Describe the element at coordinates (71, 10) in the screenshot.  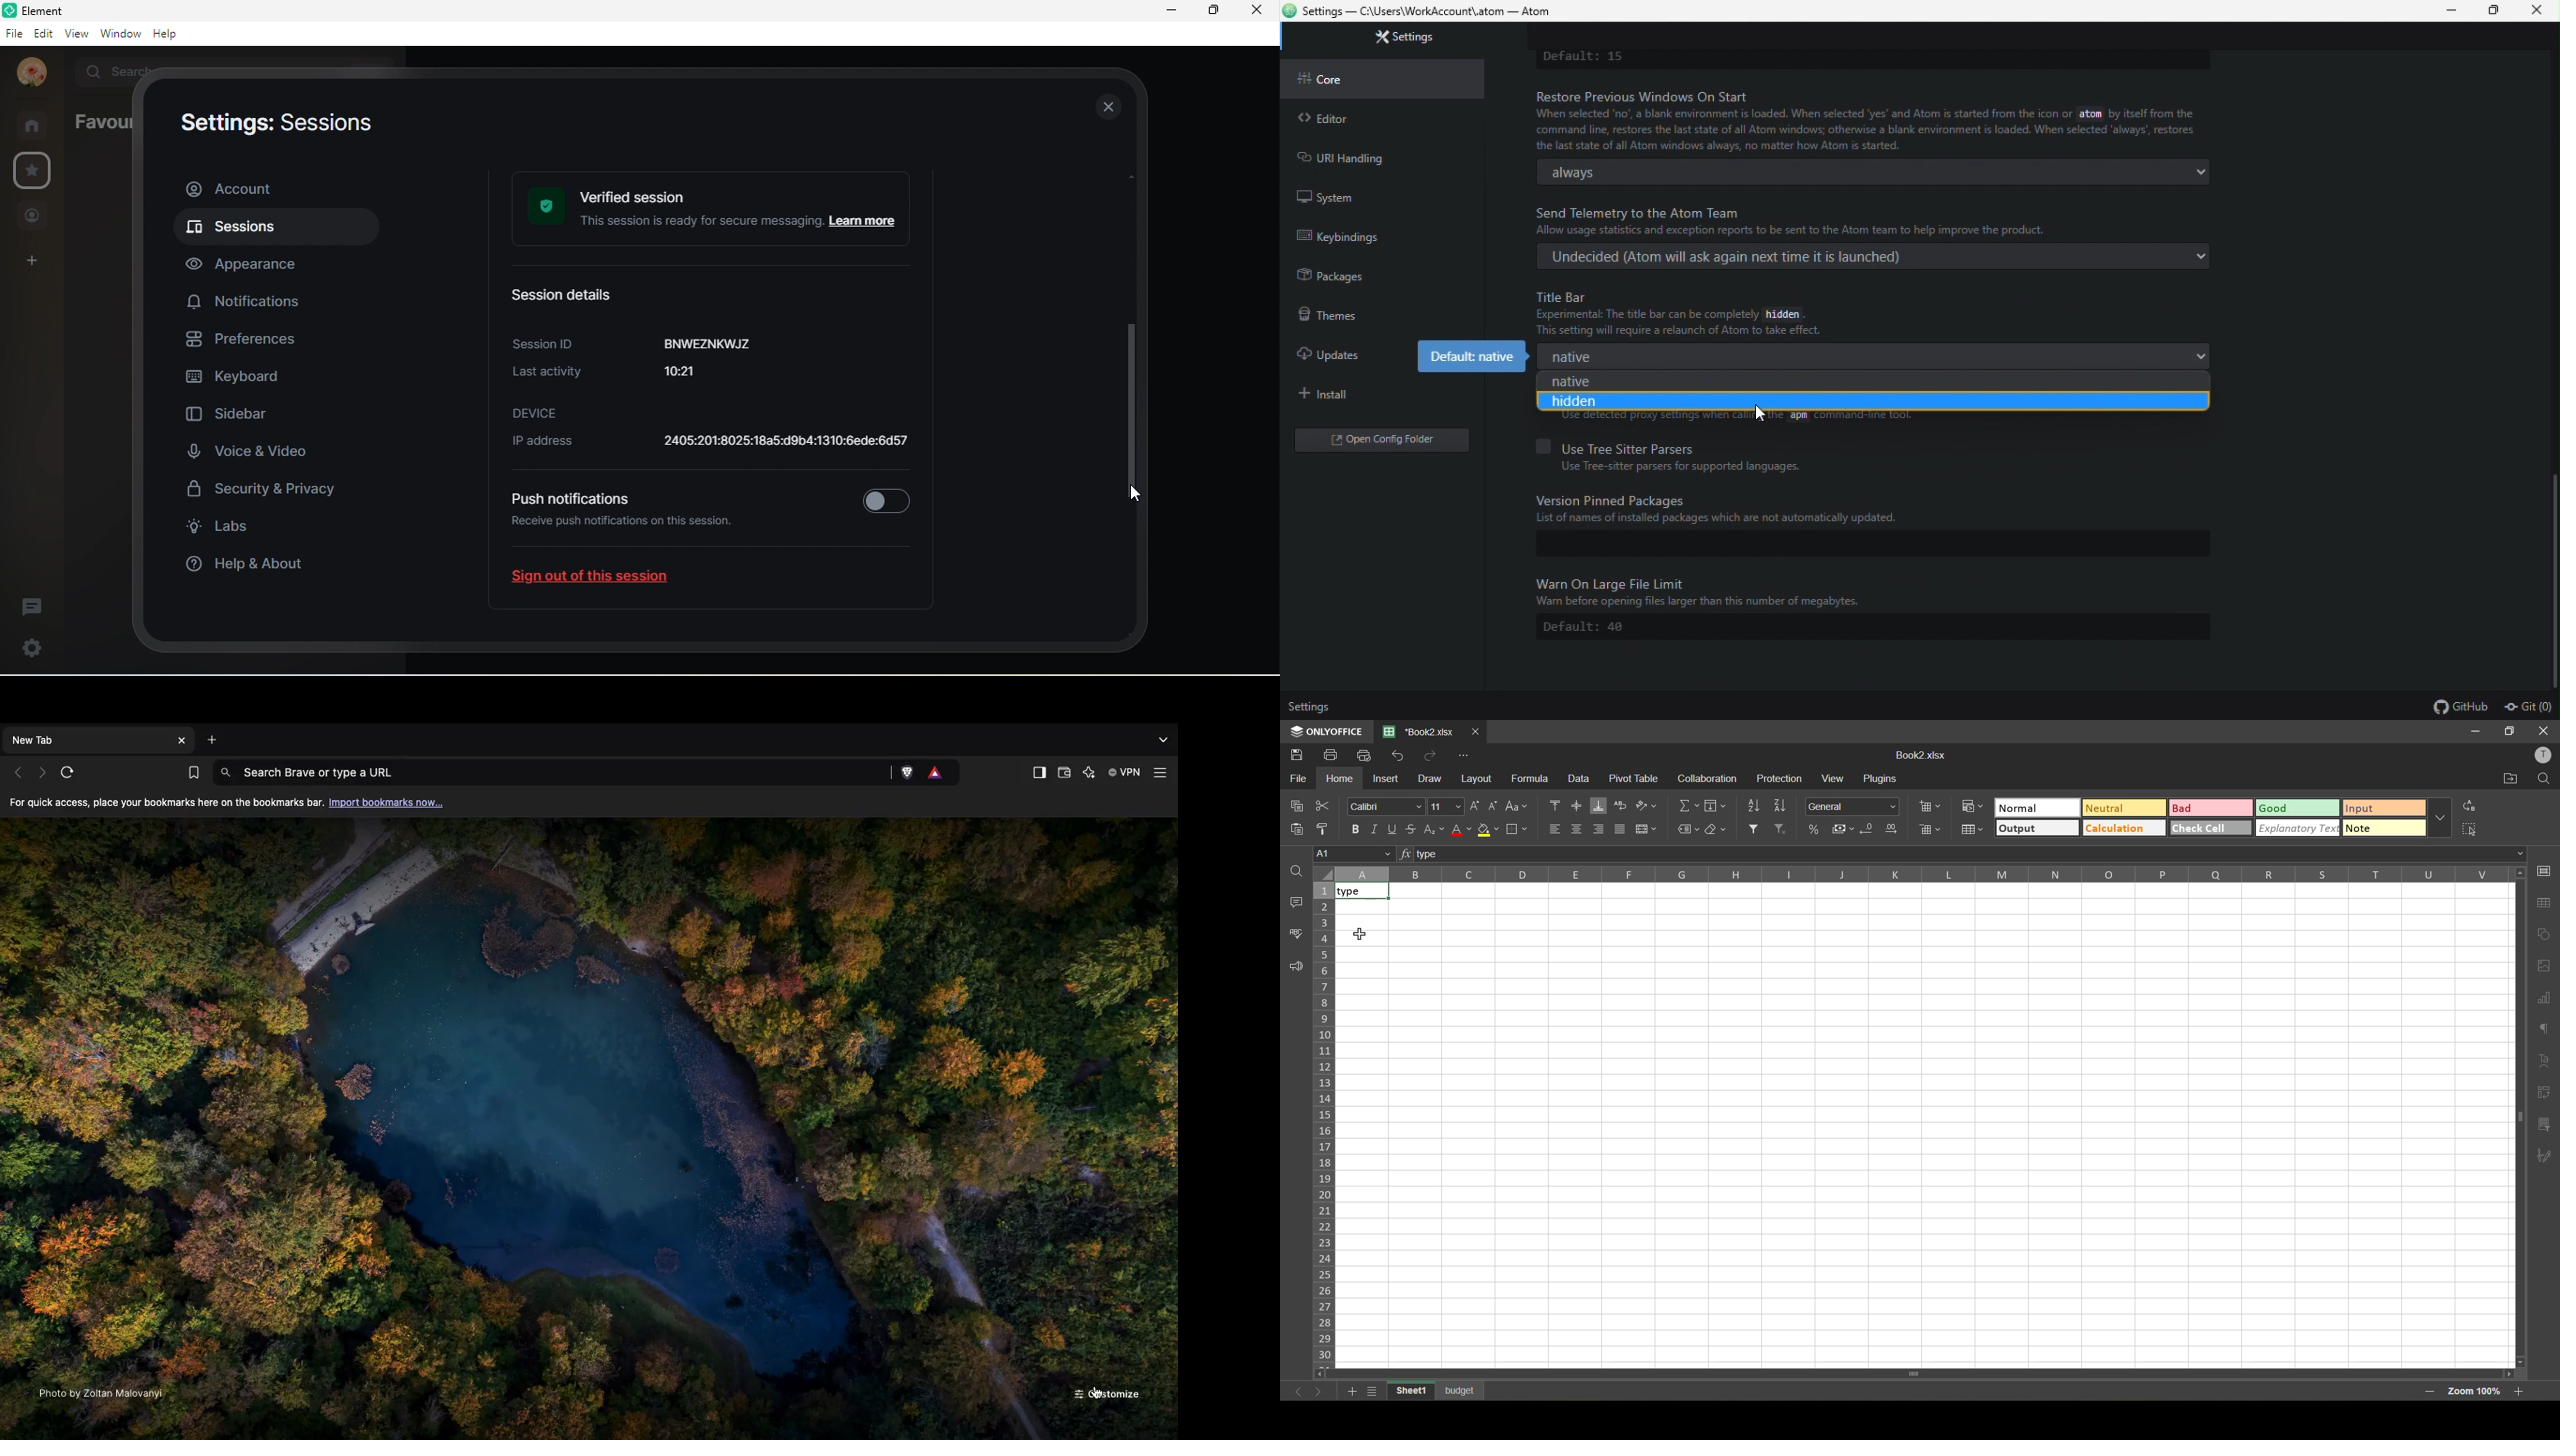
I see `element b room` at that location.